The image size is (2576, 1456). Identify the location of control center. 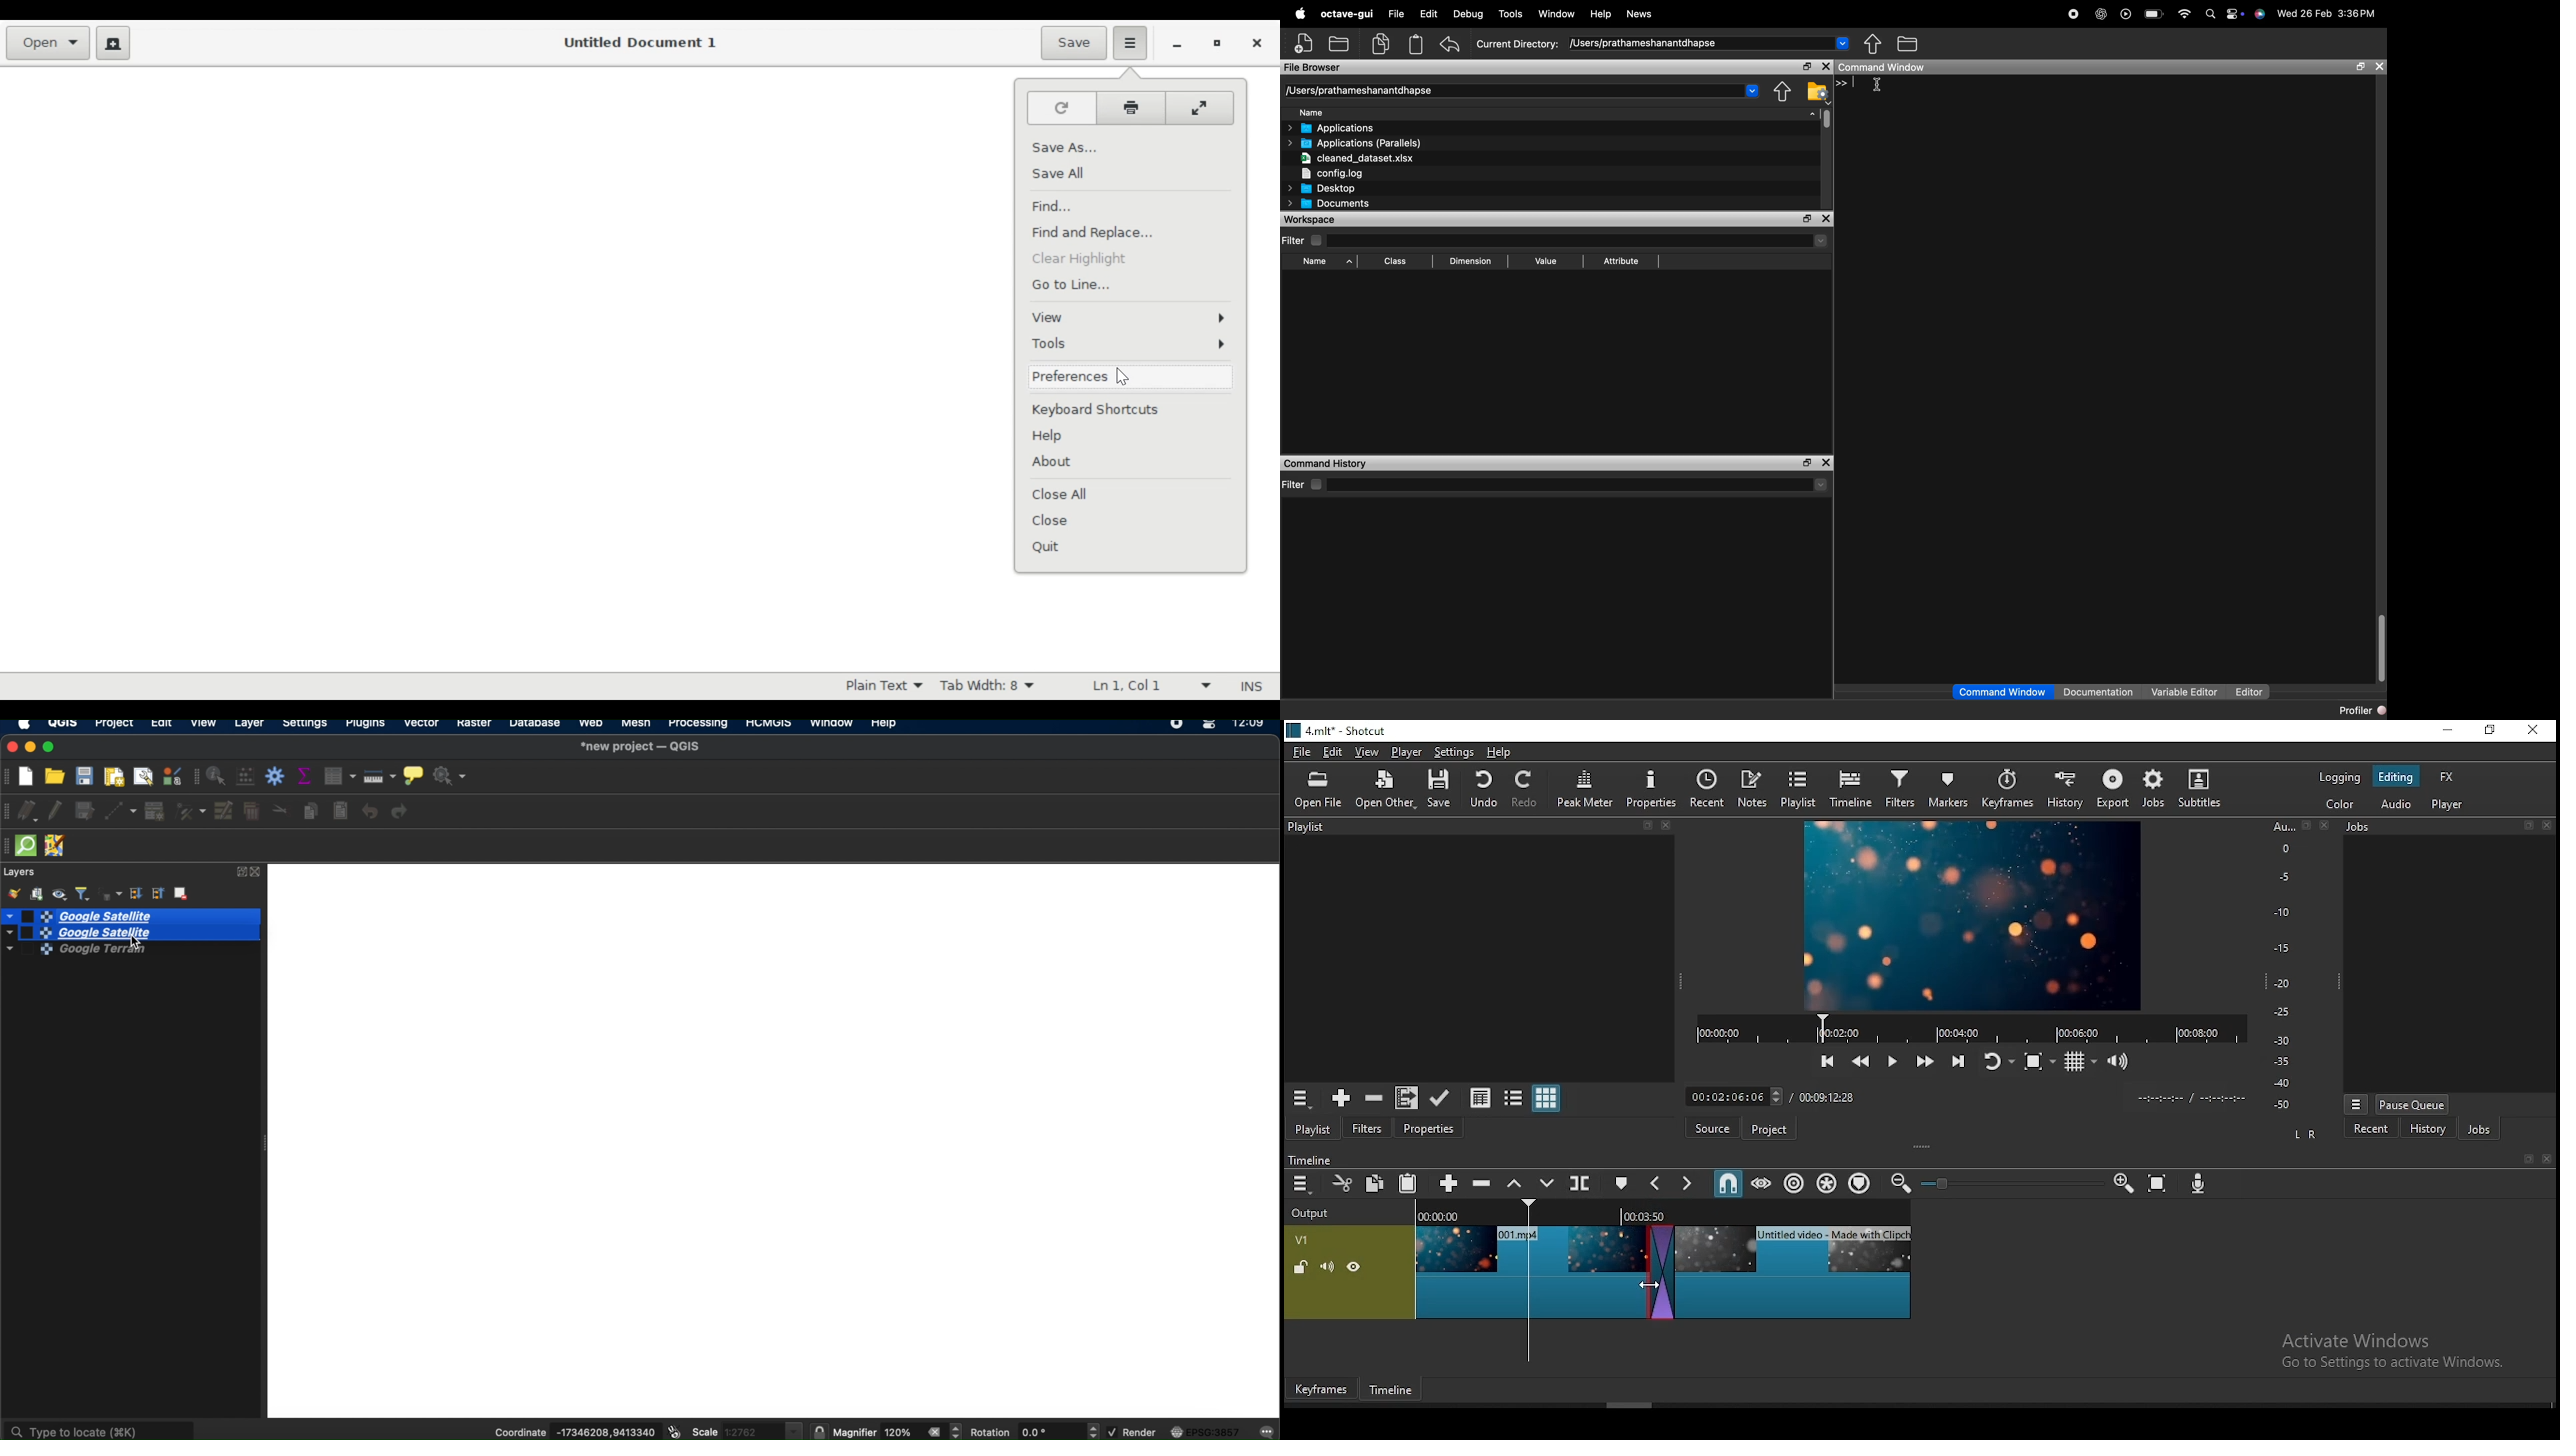
(2236, 15).